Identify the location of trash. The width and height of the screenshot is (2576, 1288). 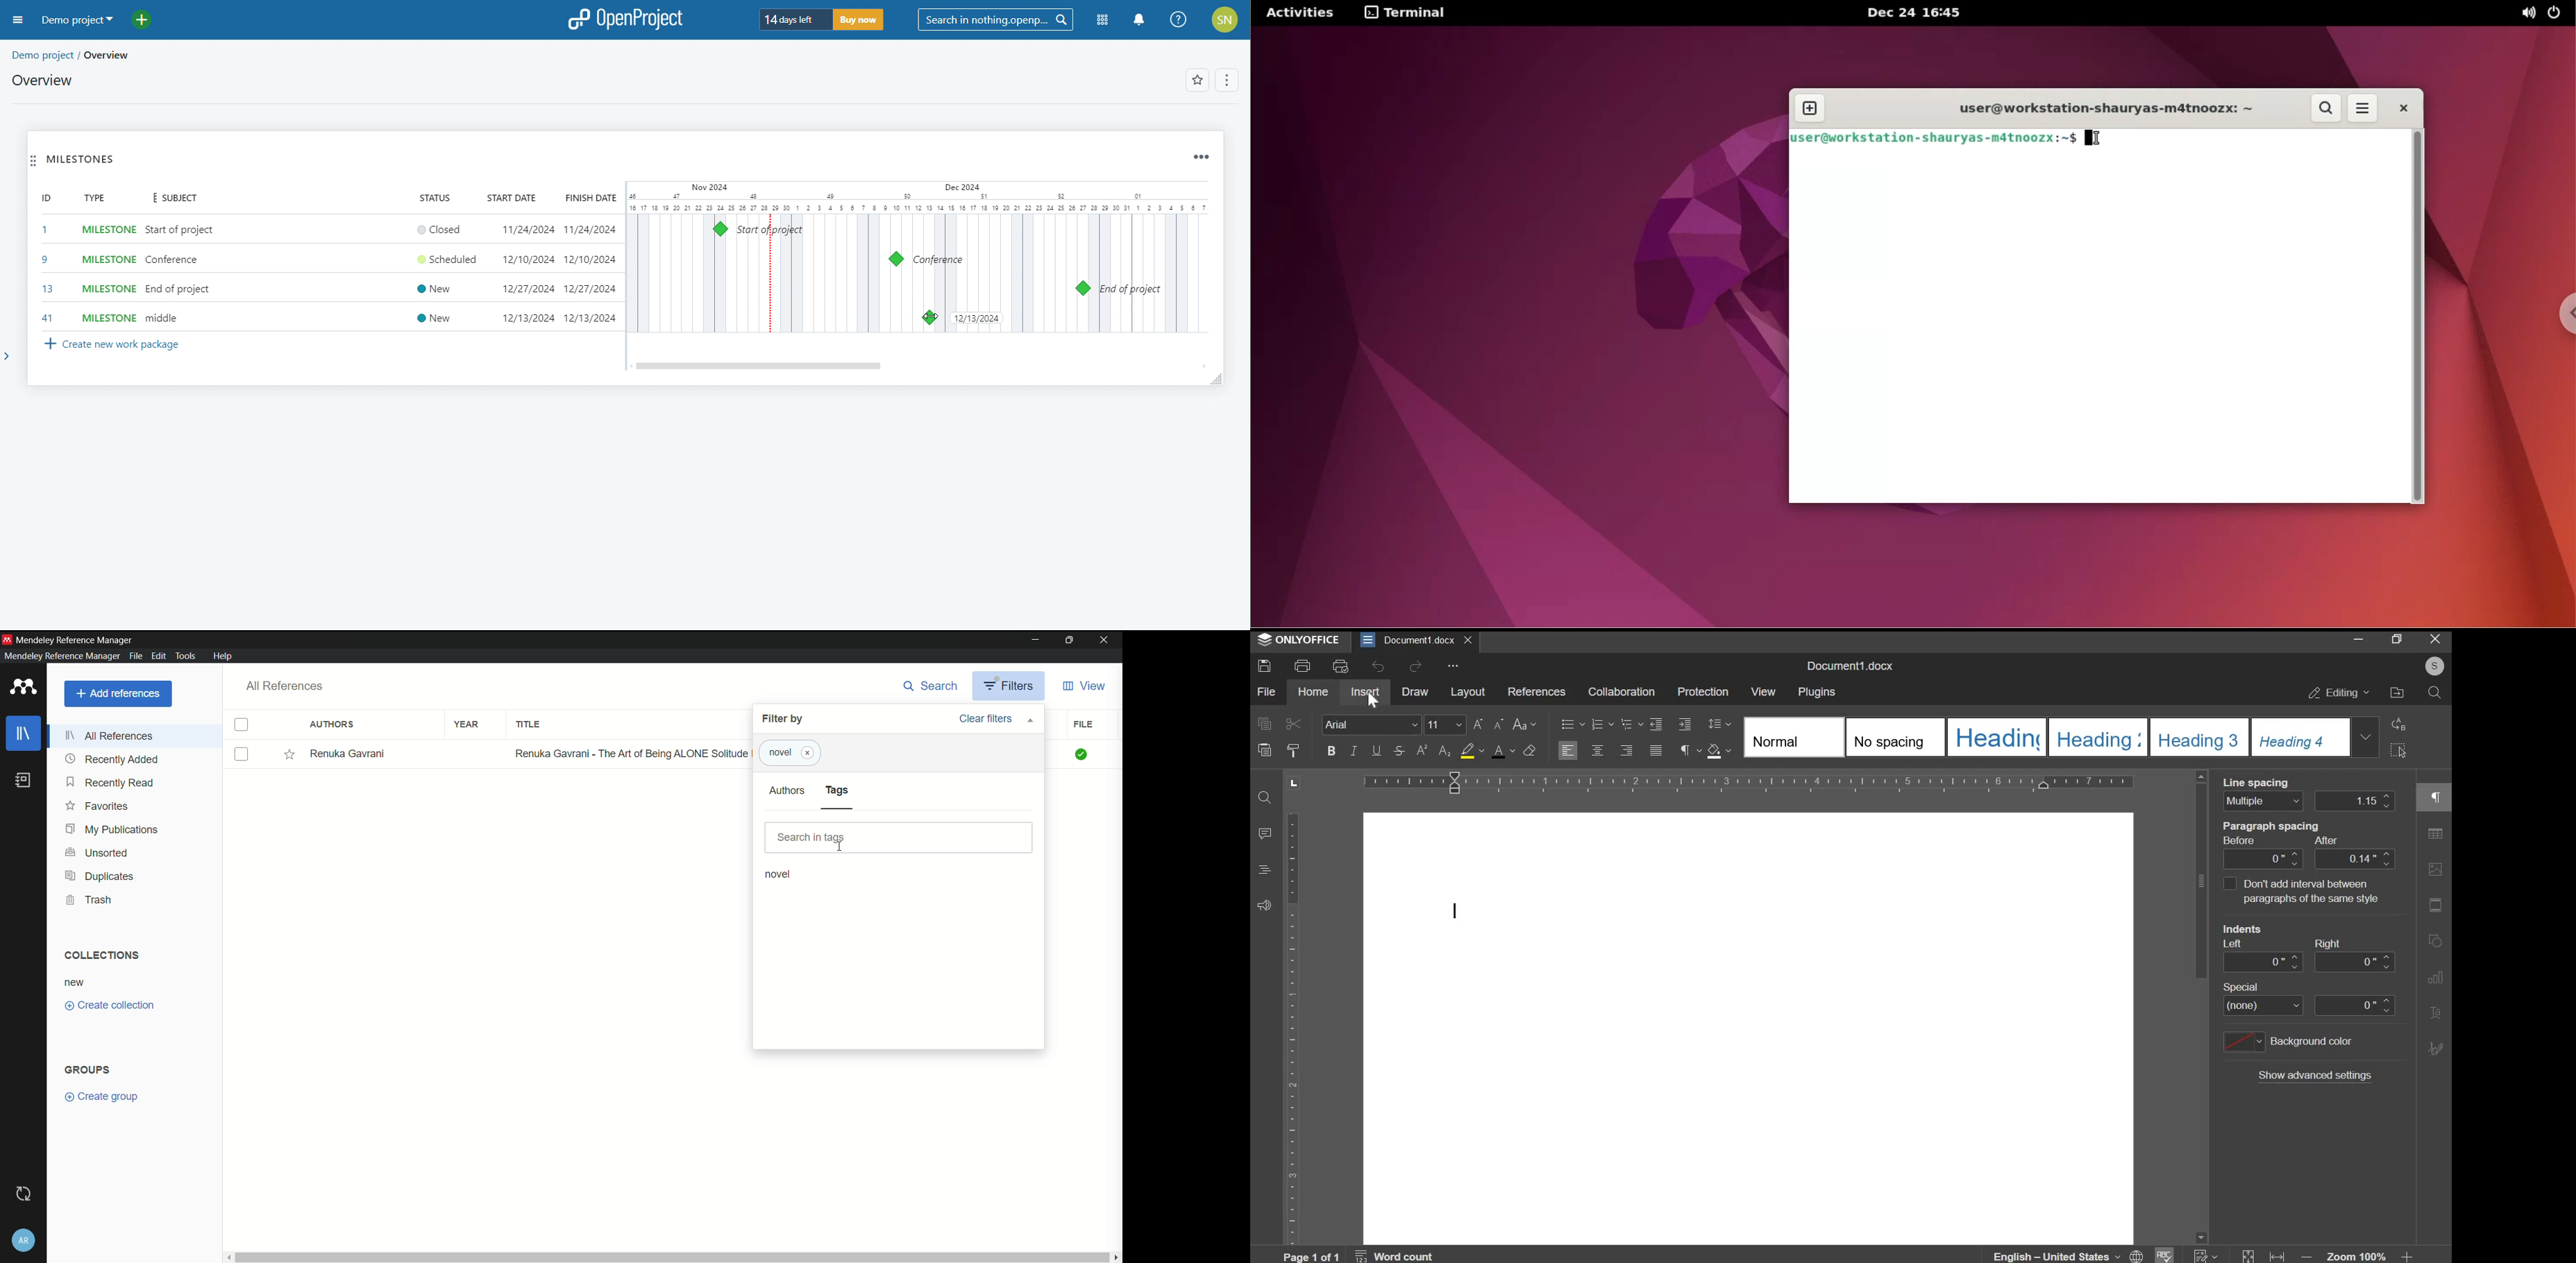
(88, 899).